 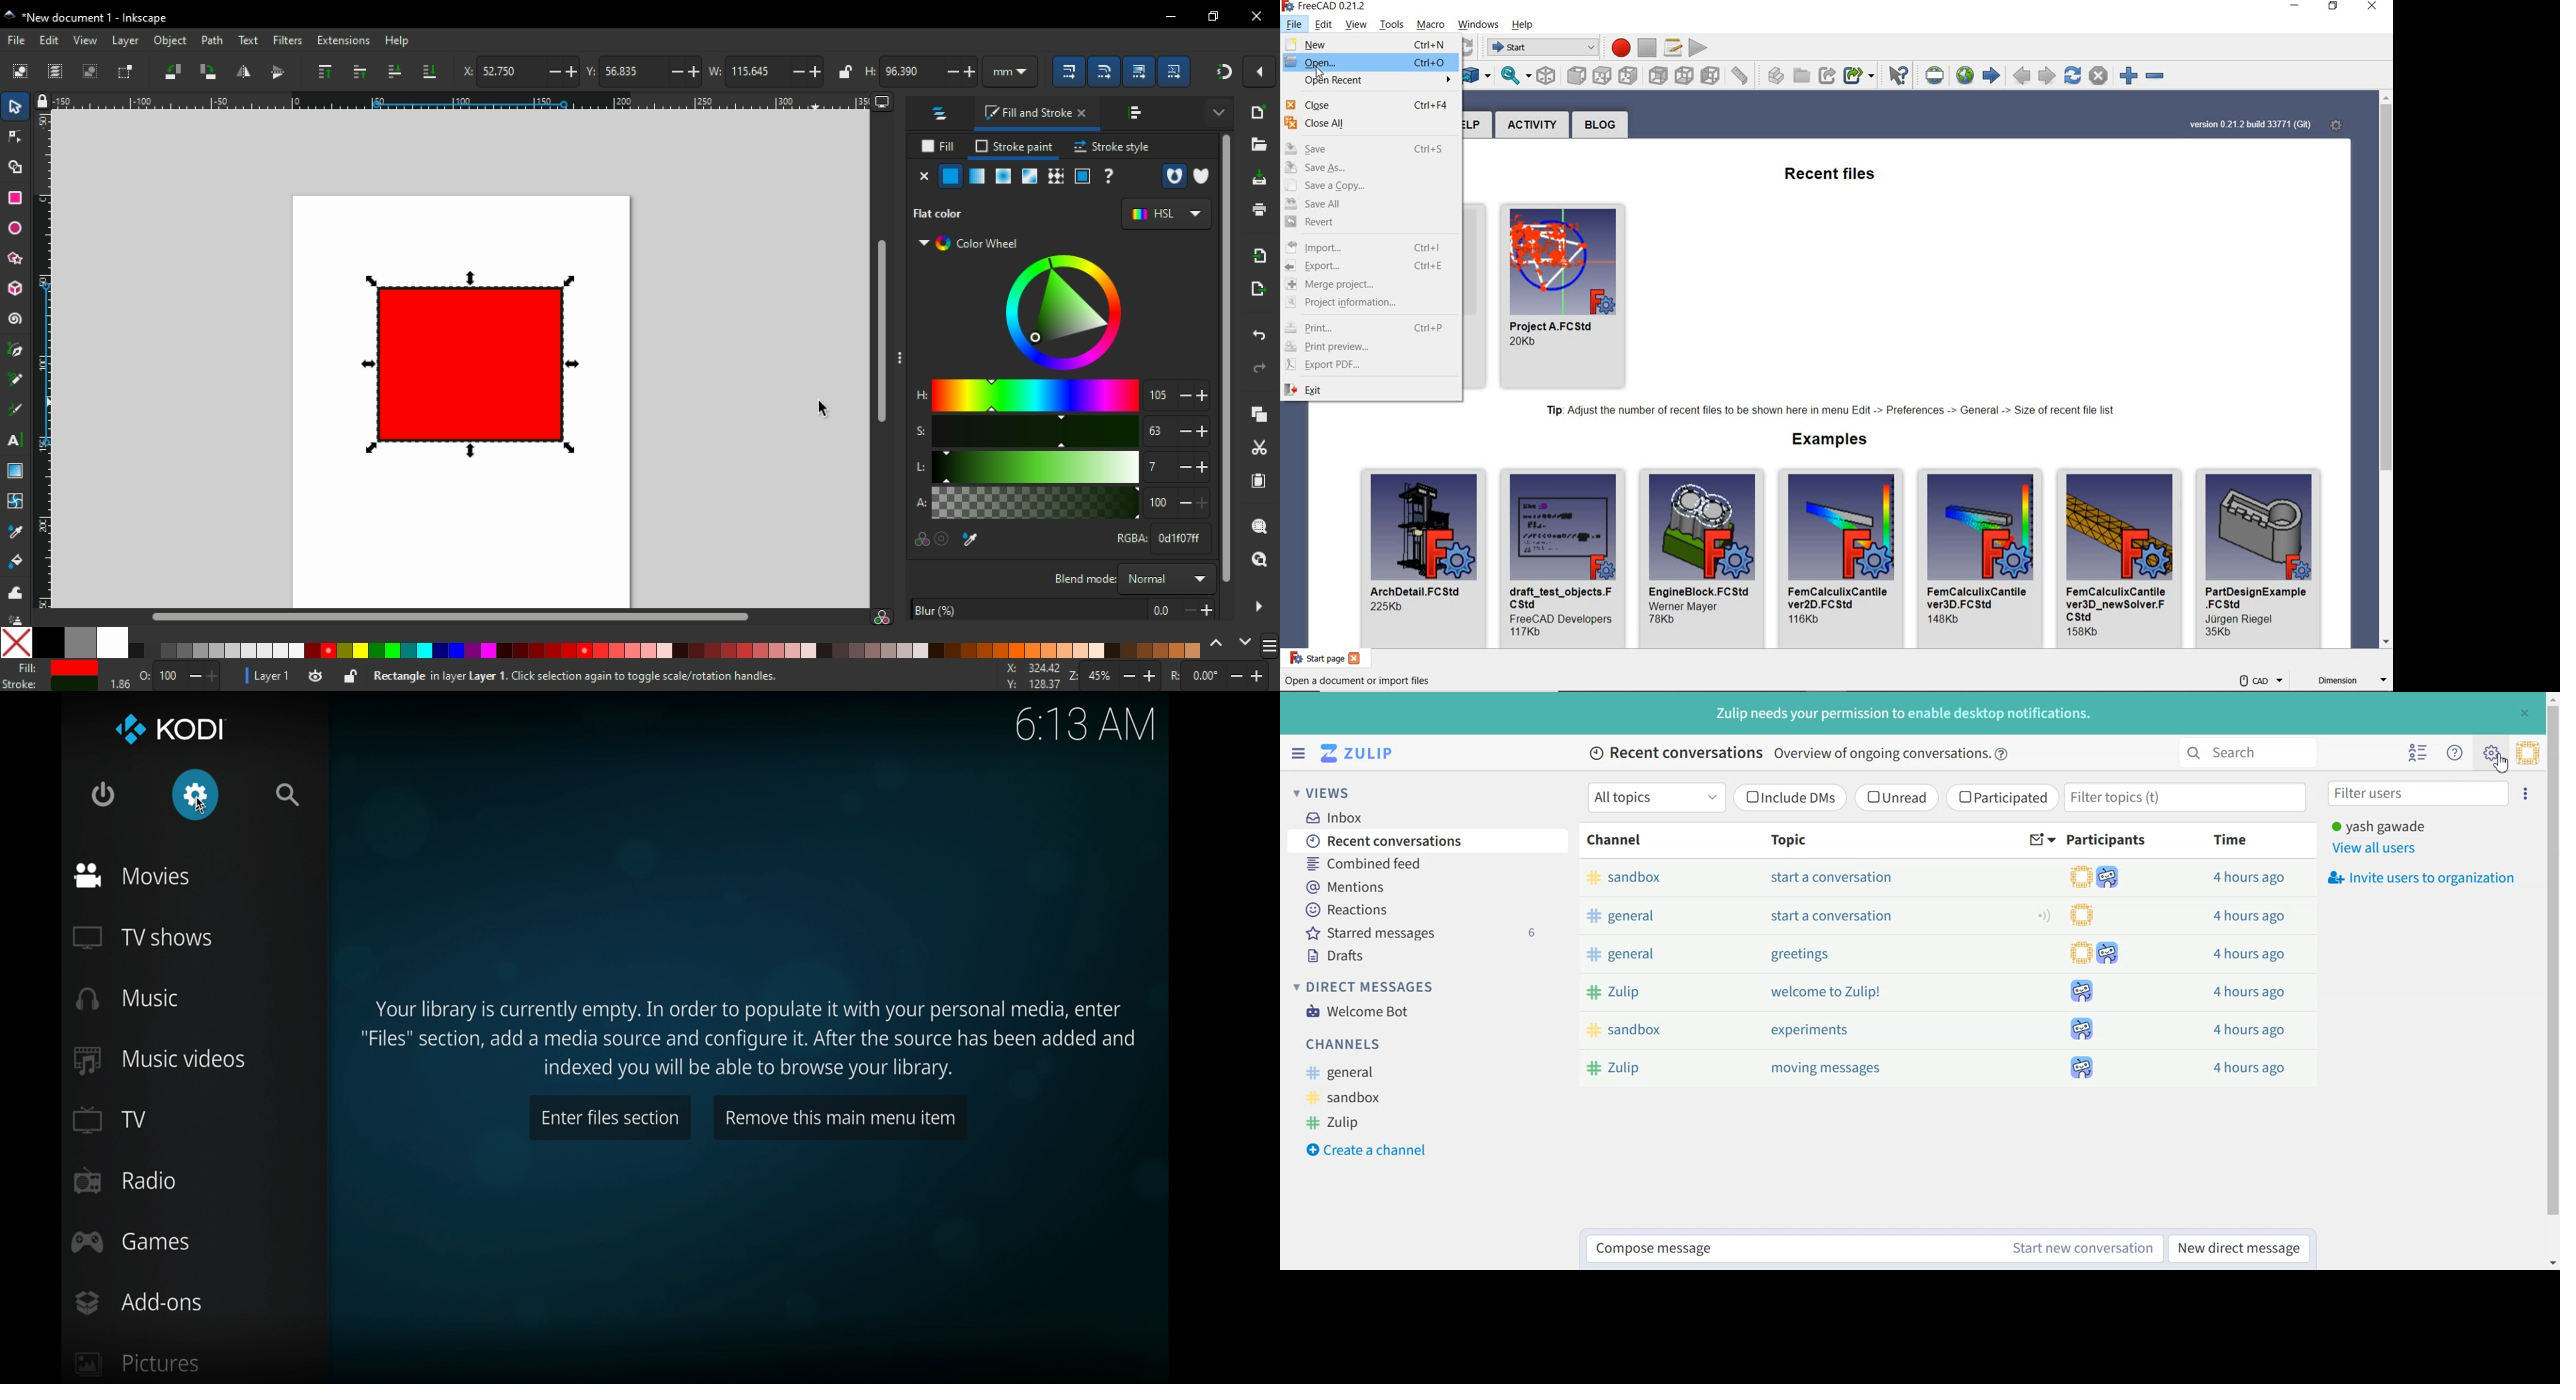 What do you see at coordinates (2109, 840) in the screenshot?
I see `Participants` at bounding box center [2109, 840].